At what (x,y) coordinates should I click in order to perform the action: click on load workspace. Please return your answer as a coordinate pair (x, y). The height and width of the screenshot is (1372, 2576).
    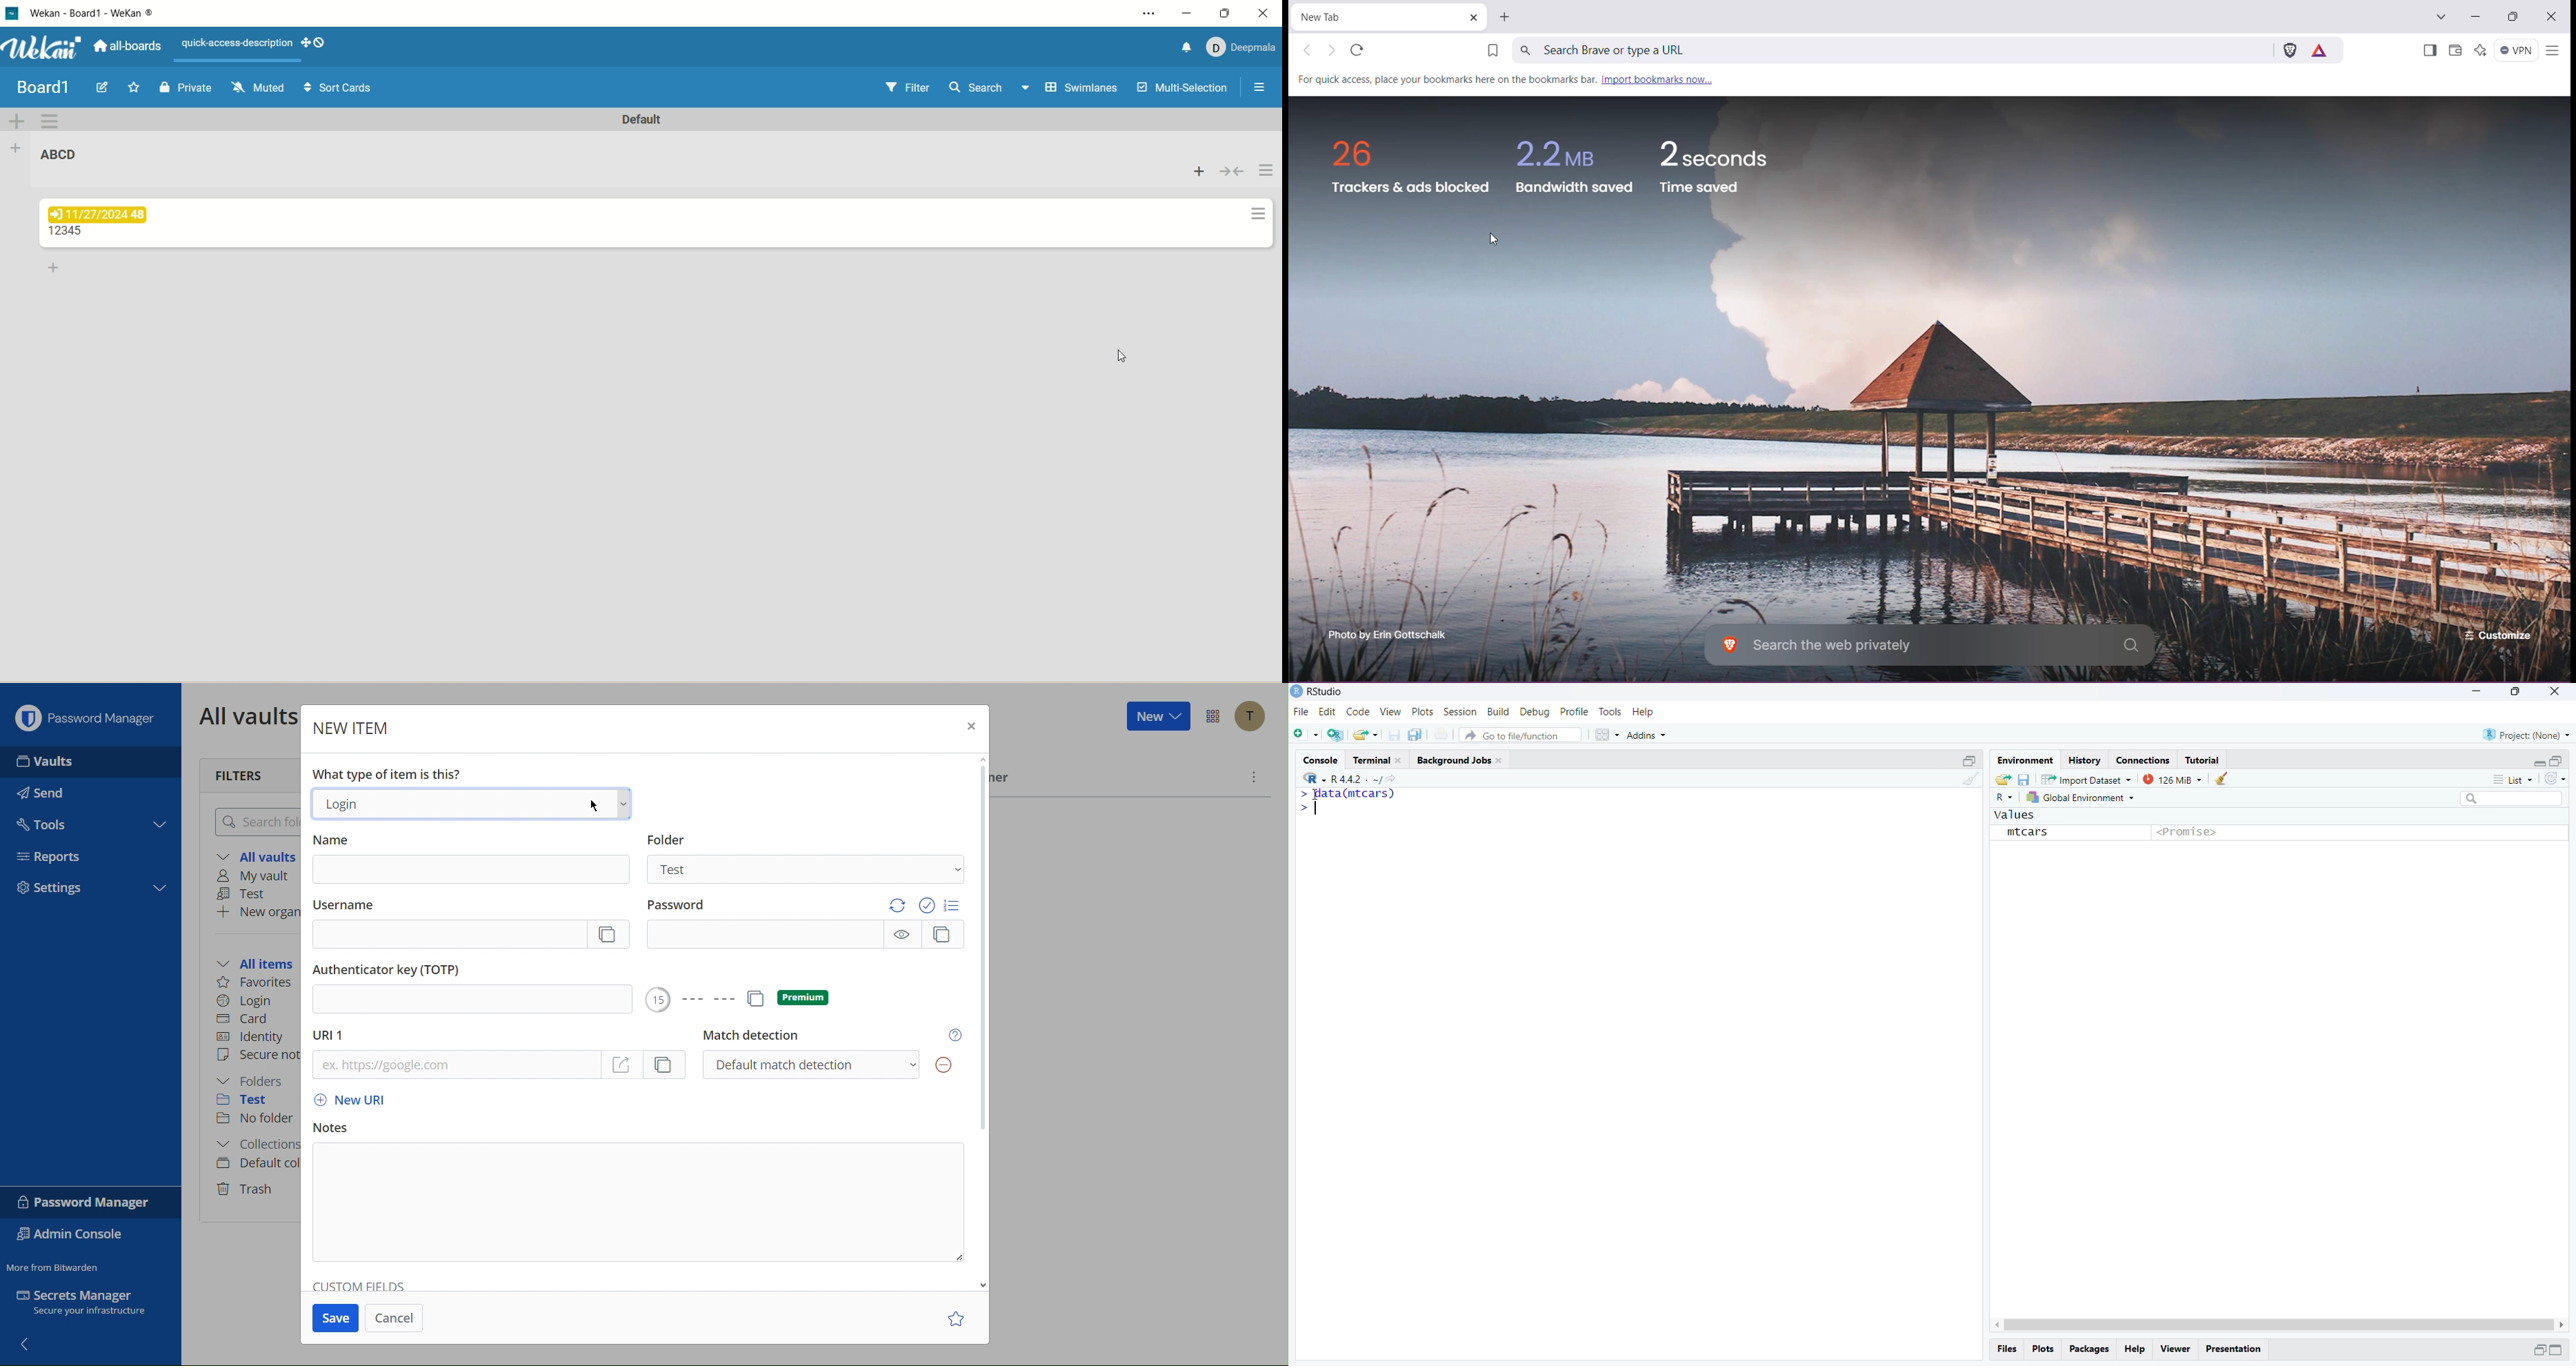
    Looking at the image, I should click on (2003, 779).